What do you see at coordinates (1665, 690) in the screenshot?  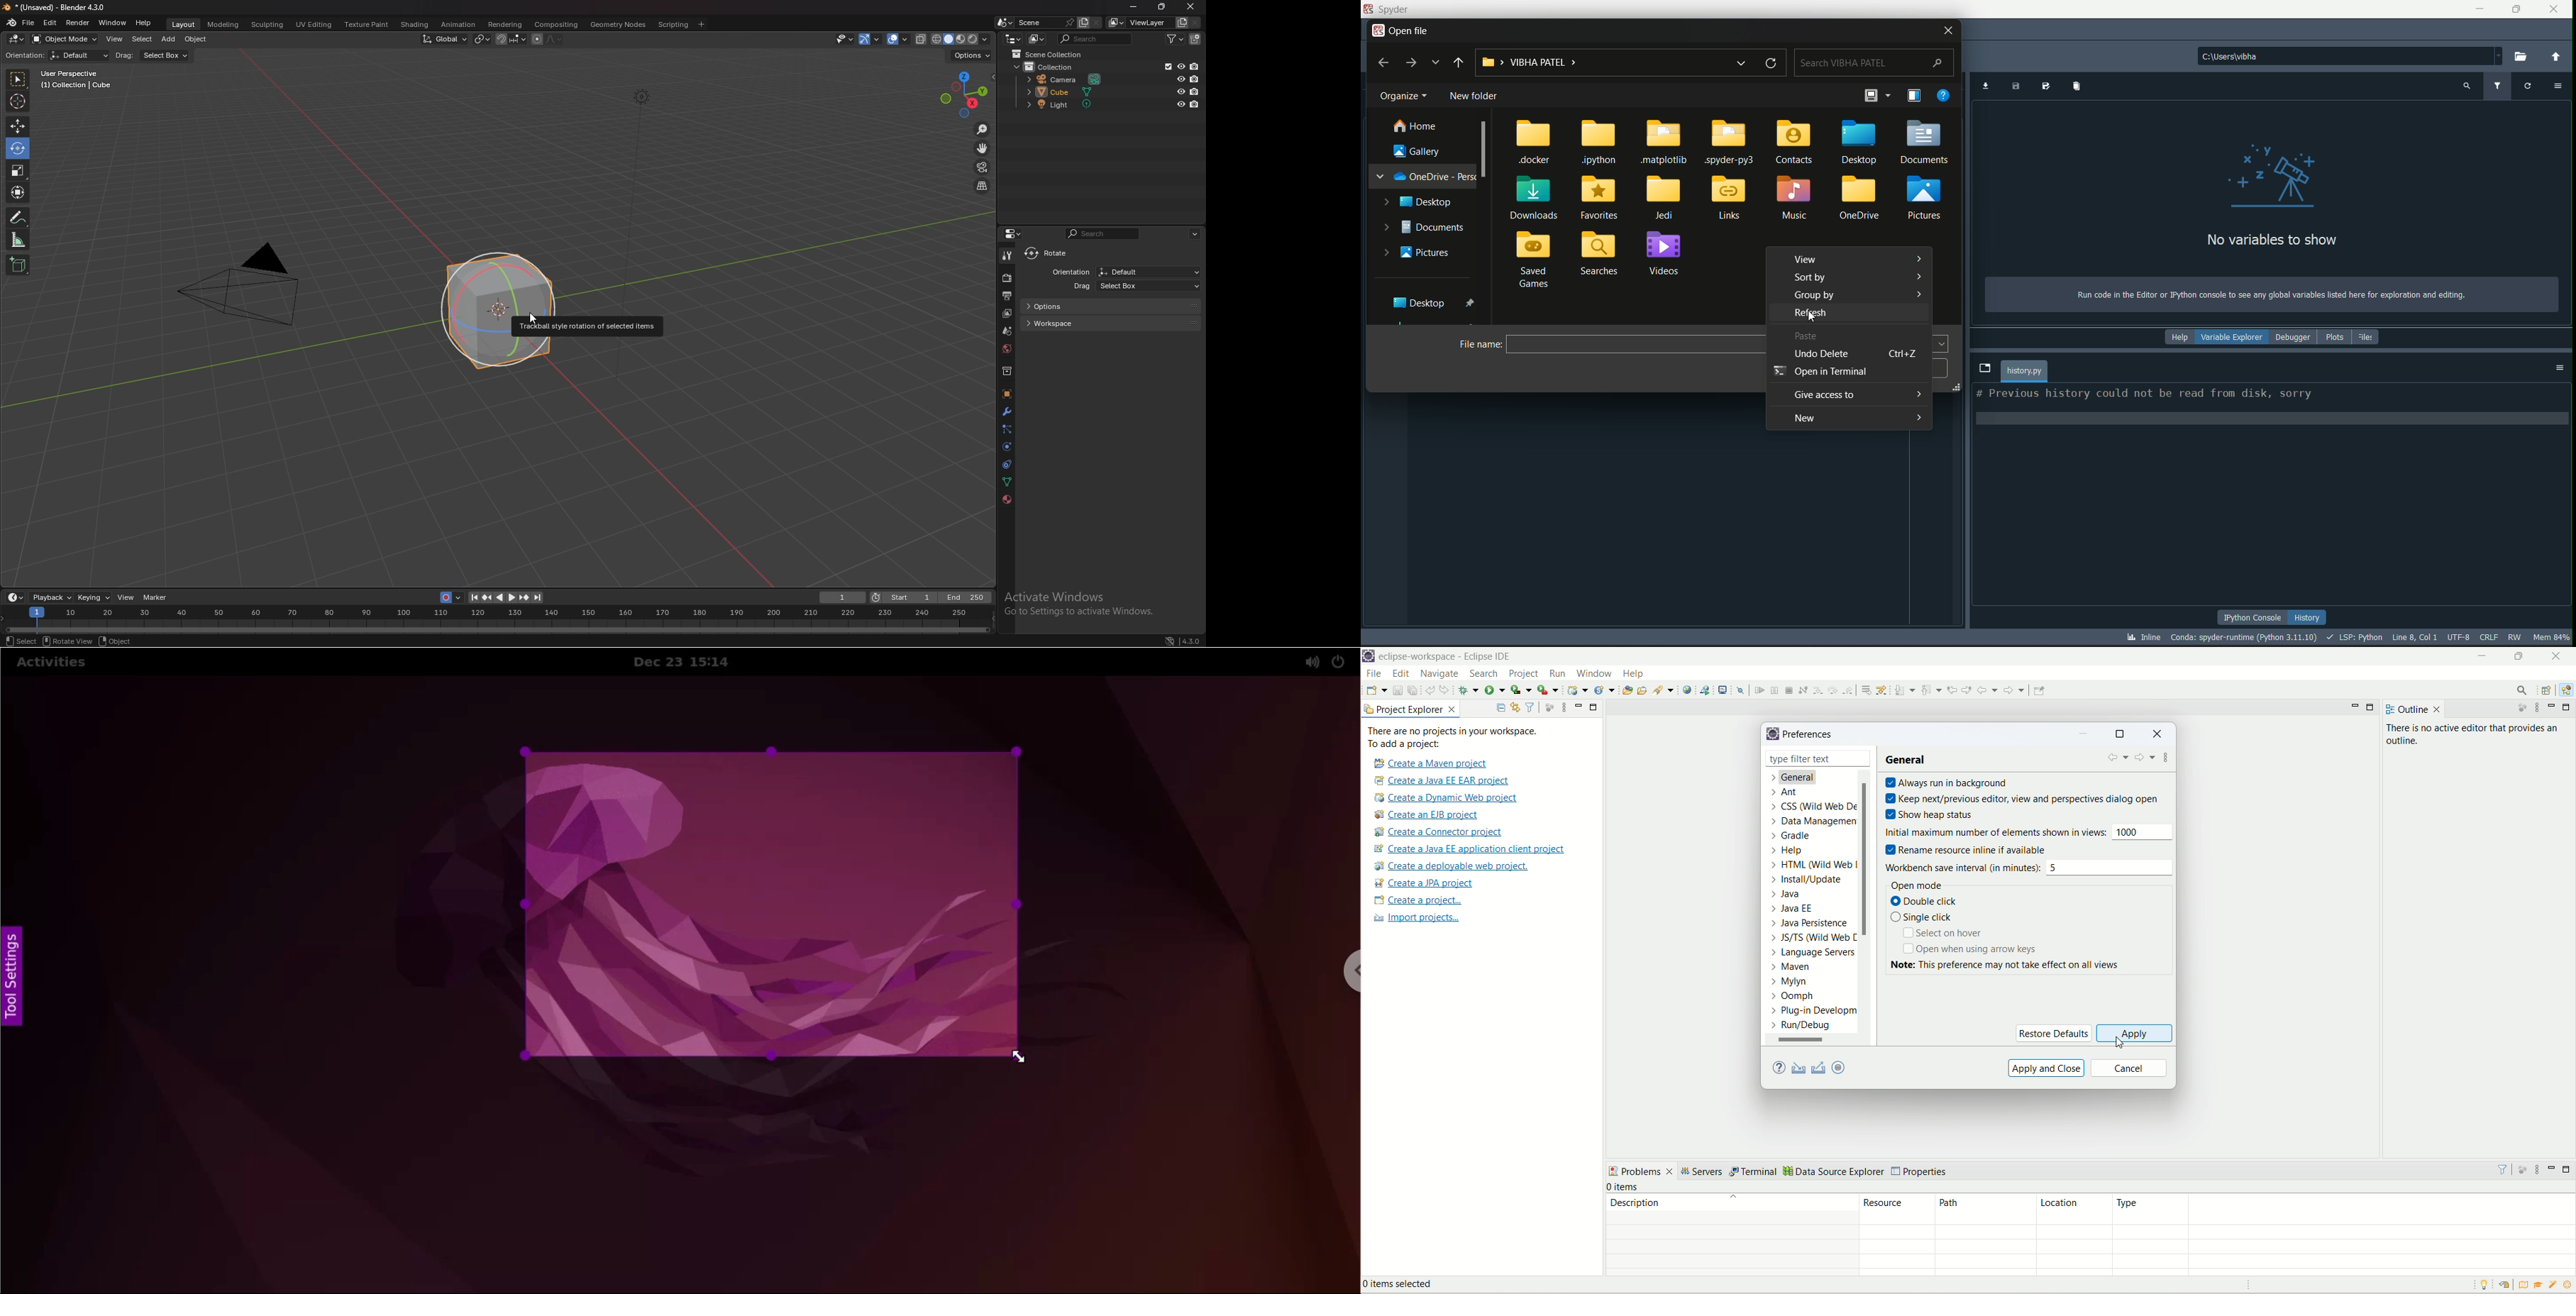 I see `search` at bounding box center [1665, 690].